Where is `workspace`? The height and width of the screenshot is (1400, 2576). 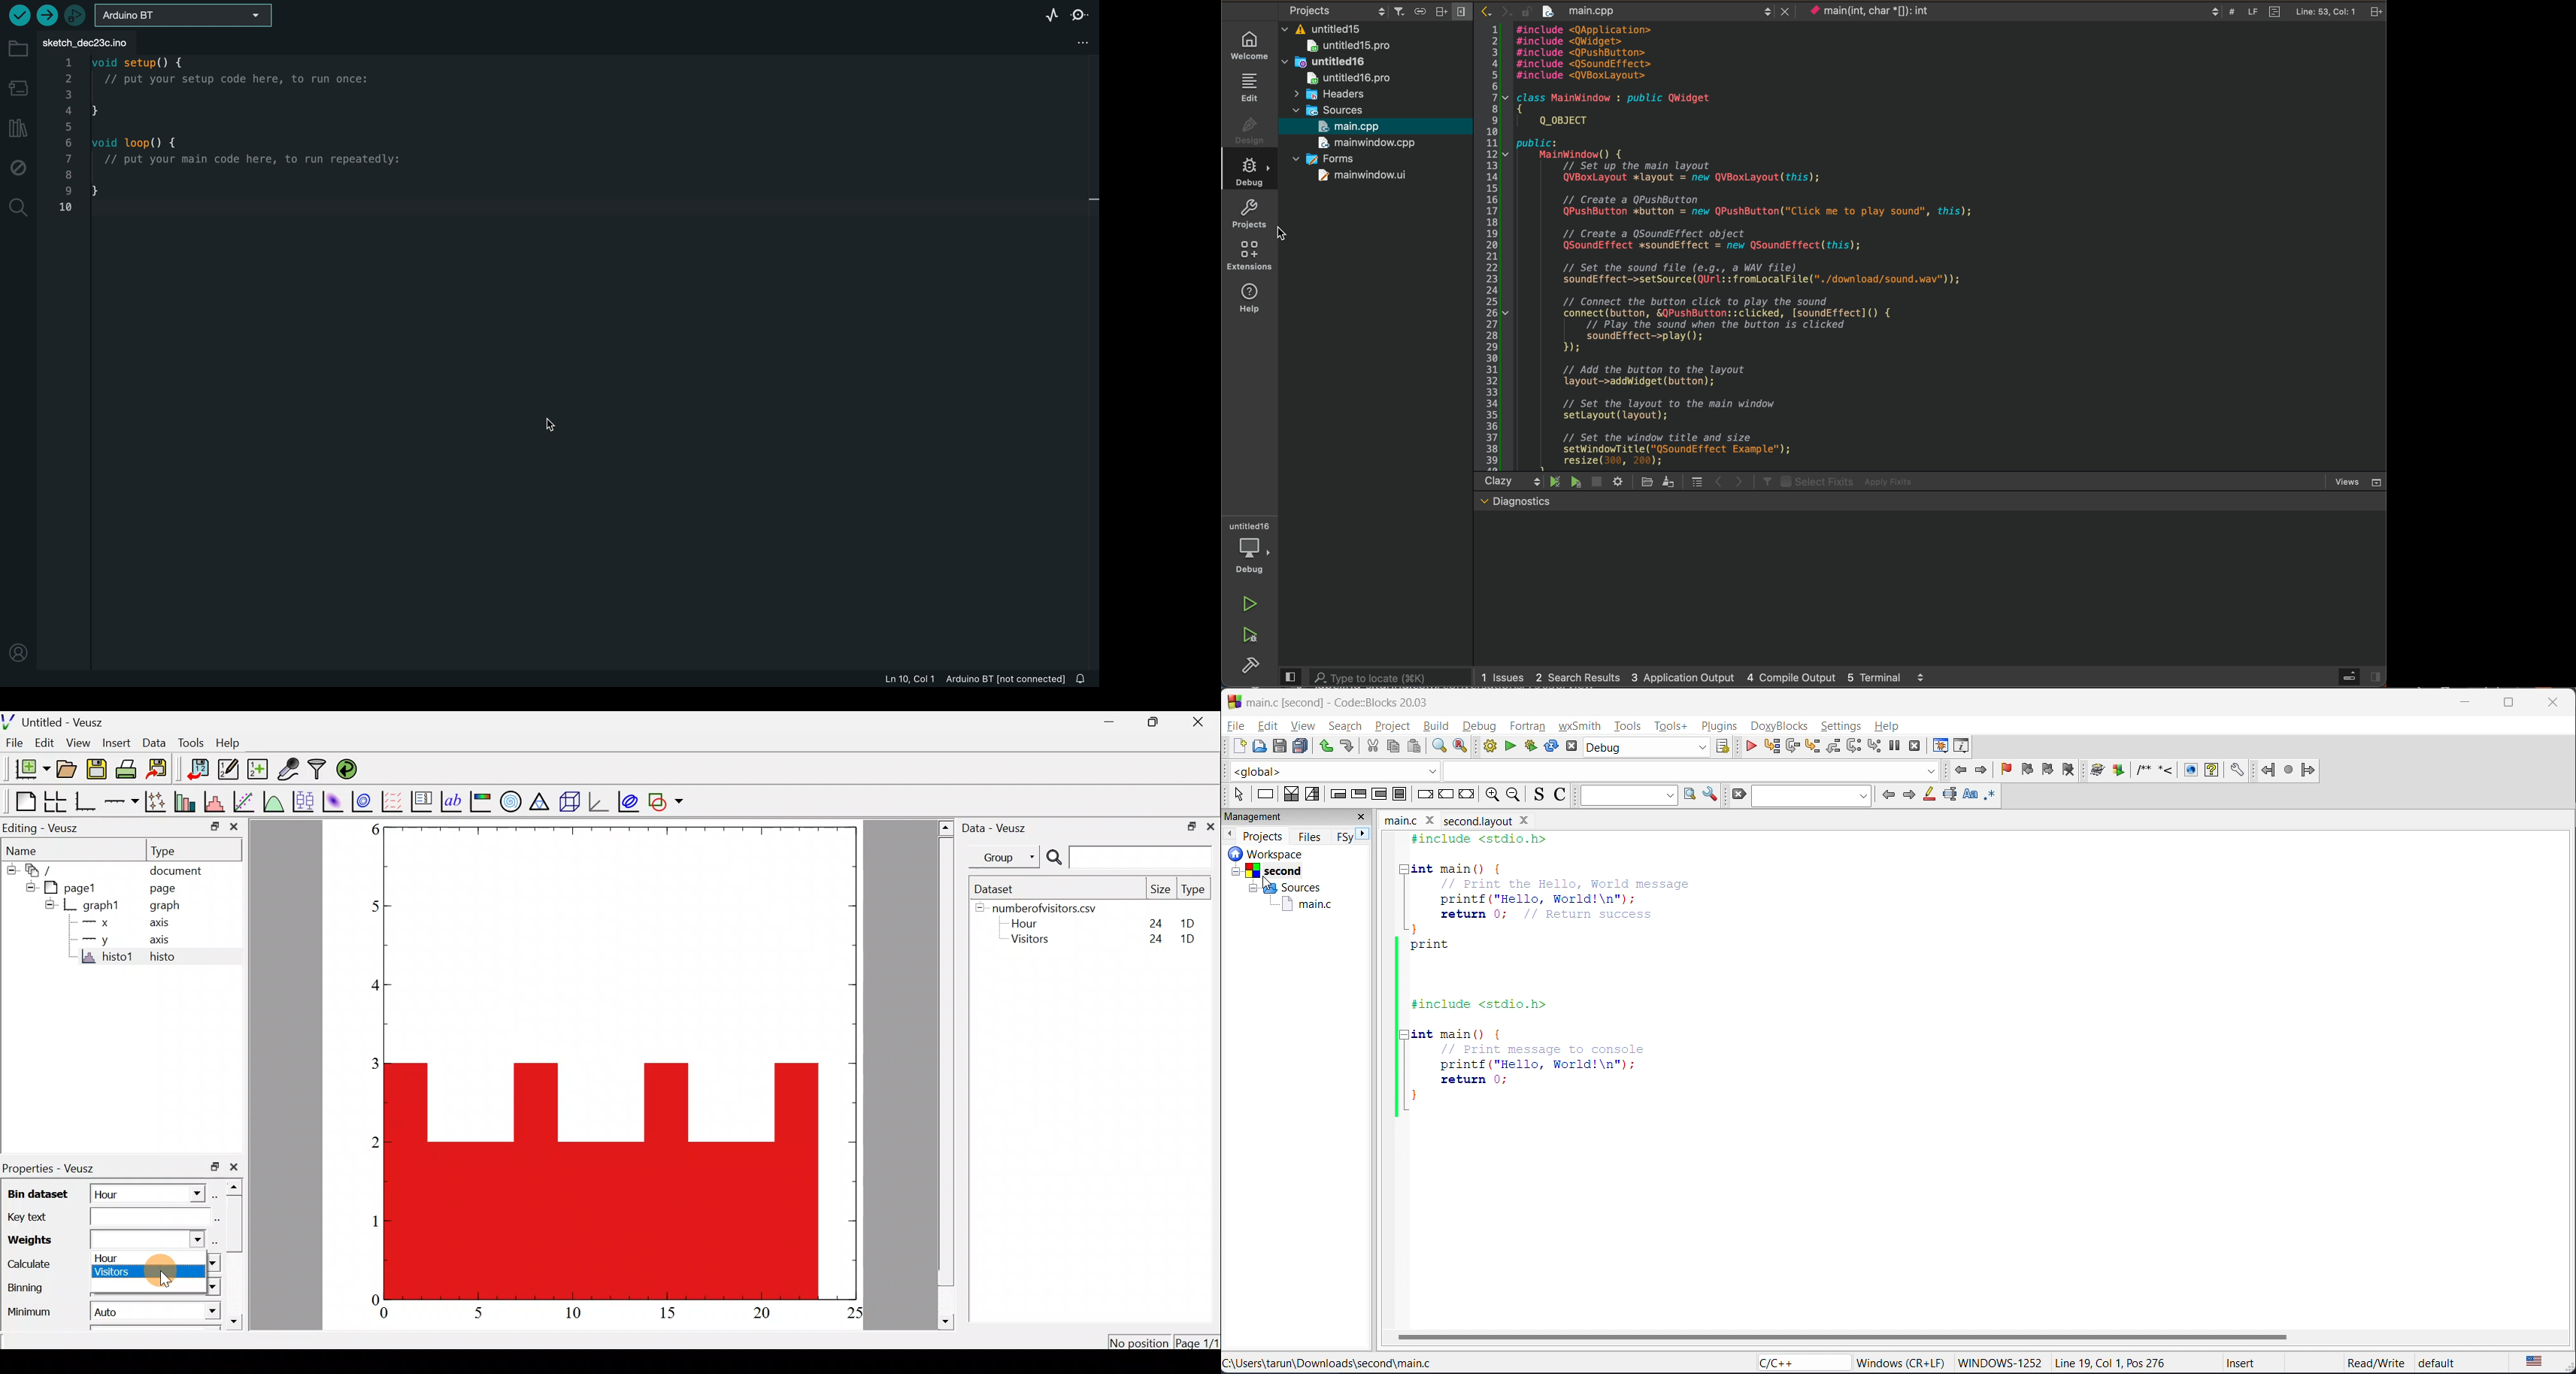
workspace is located at coordinates (1283, 882).